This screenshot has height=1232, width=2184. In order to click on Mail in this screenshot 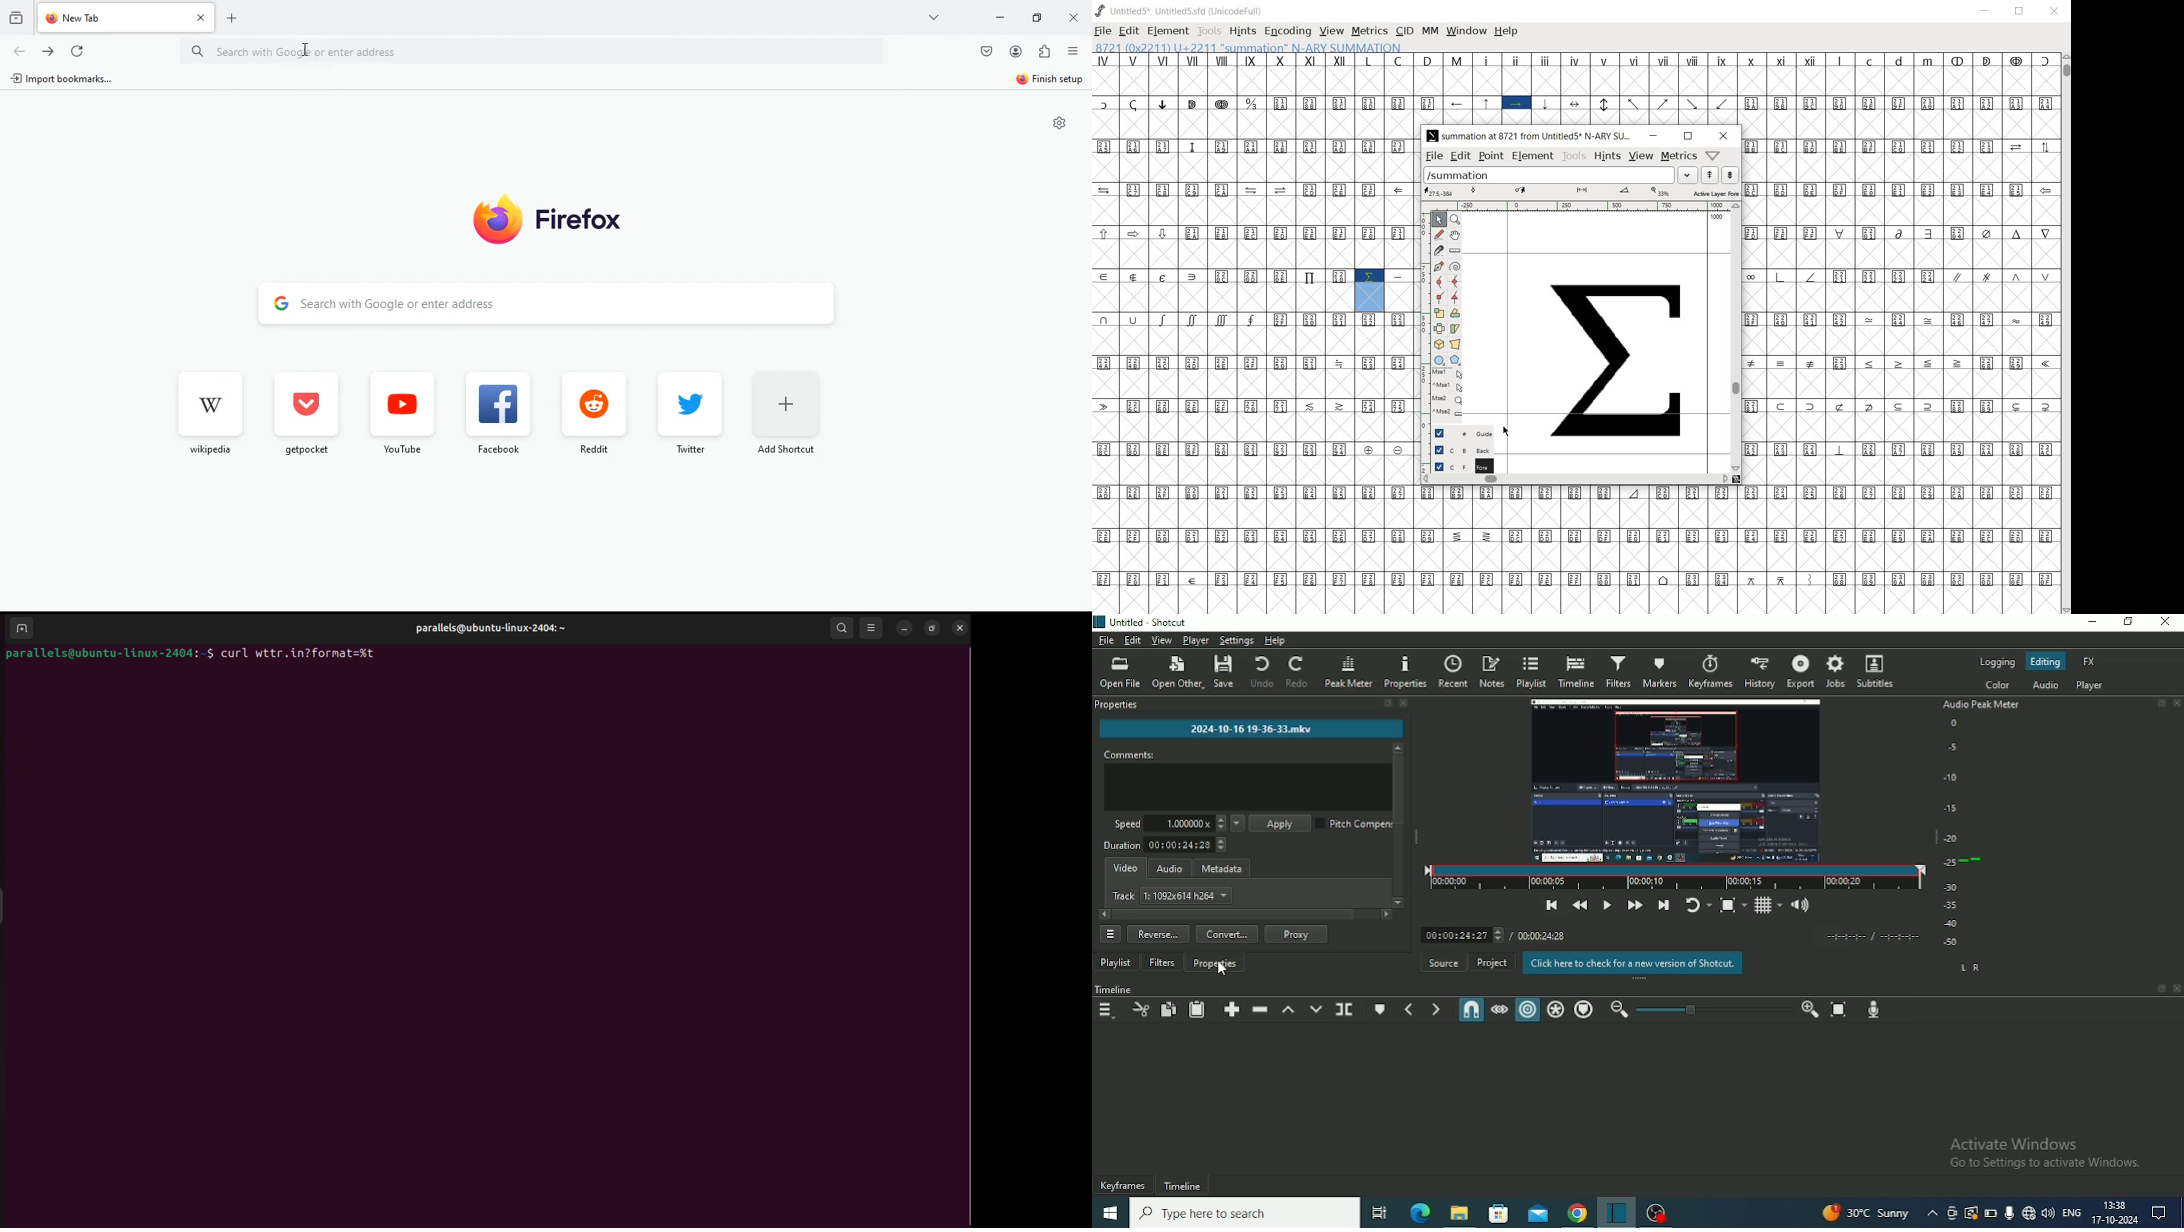, I will do `click(1537, 1214)`.